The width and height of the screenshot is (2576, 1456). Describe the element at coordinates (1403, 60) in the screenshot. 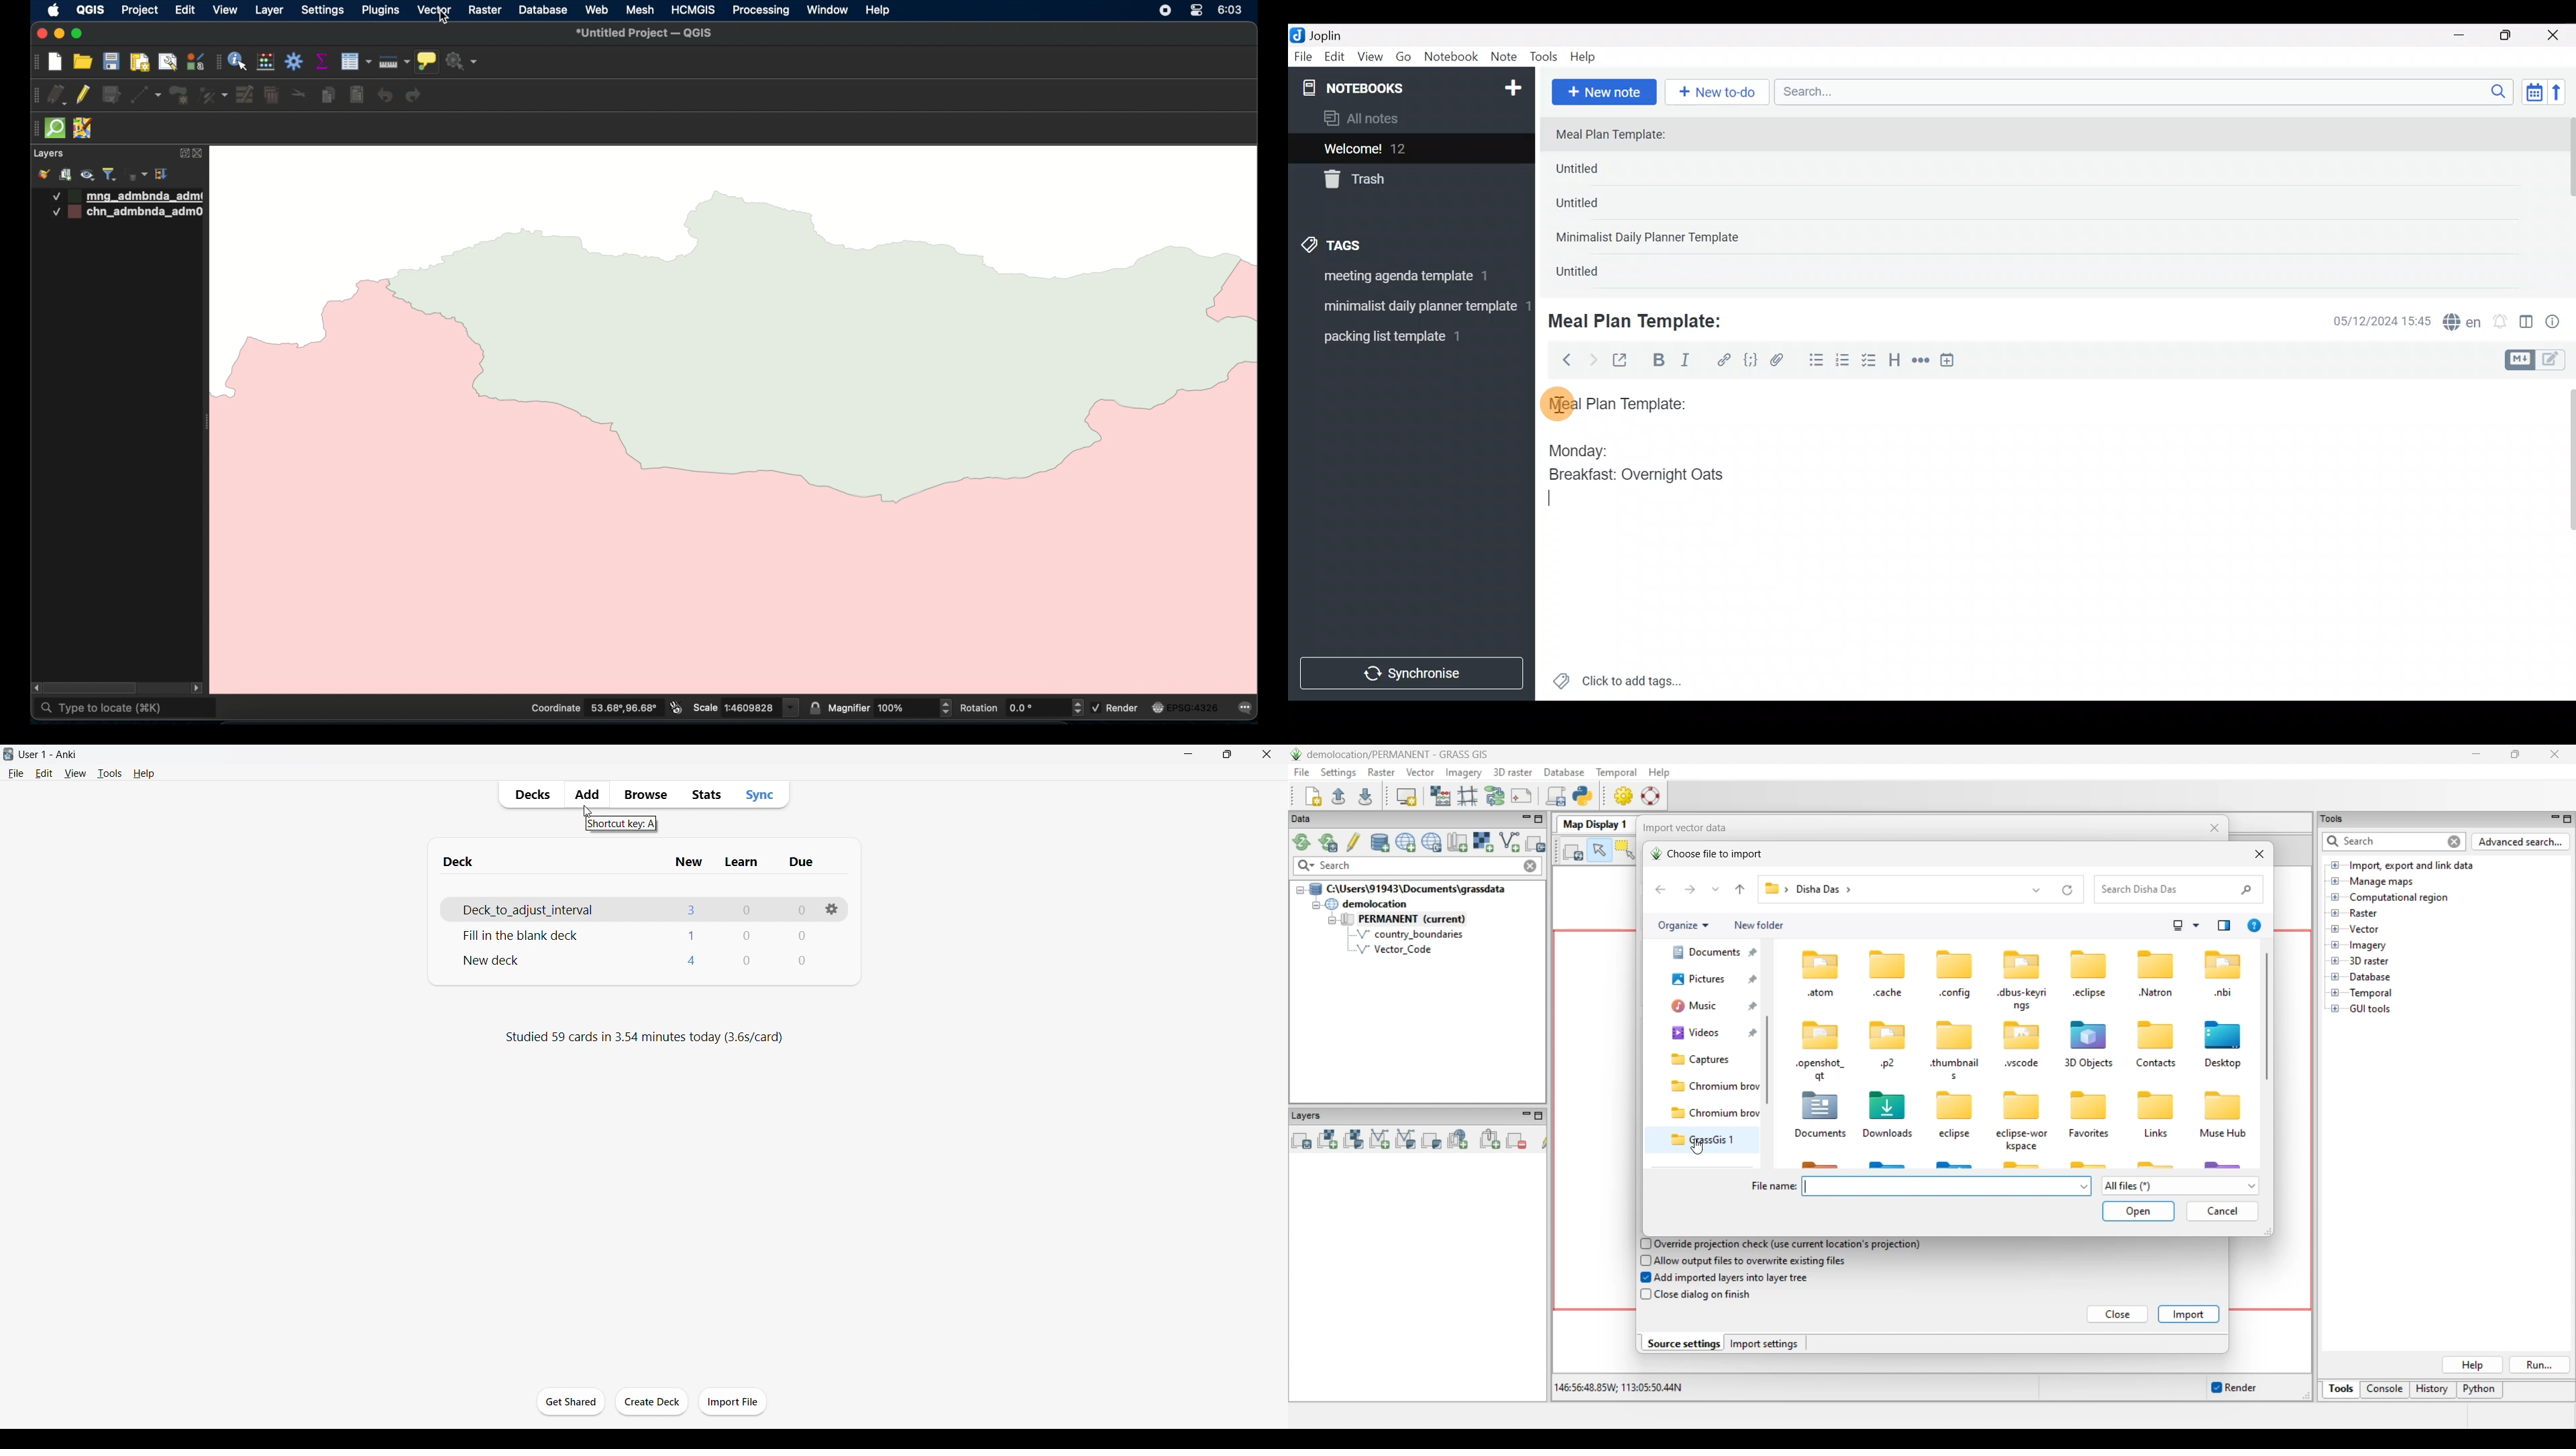

I see `Go` at that location.